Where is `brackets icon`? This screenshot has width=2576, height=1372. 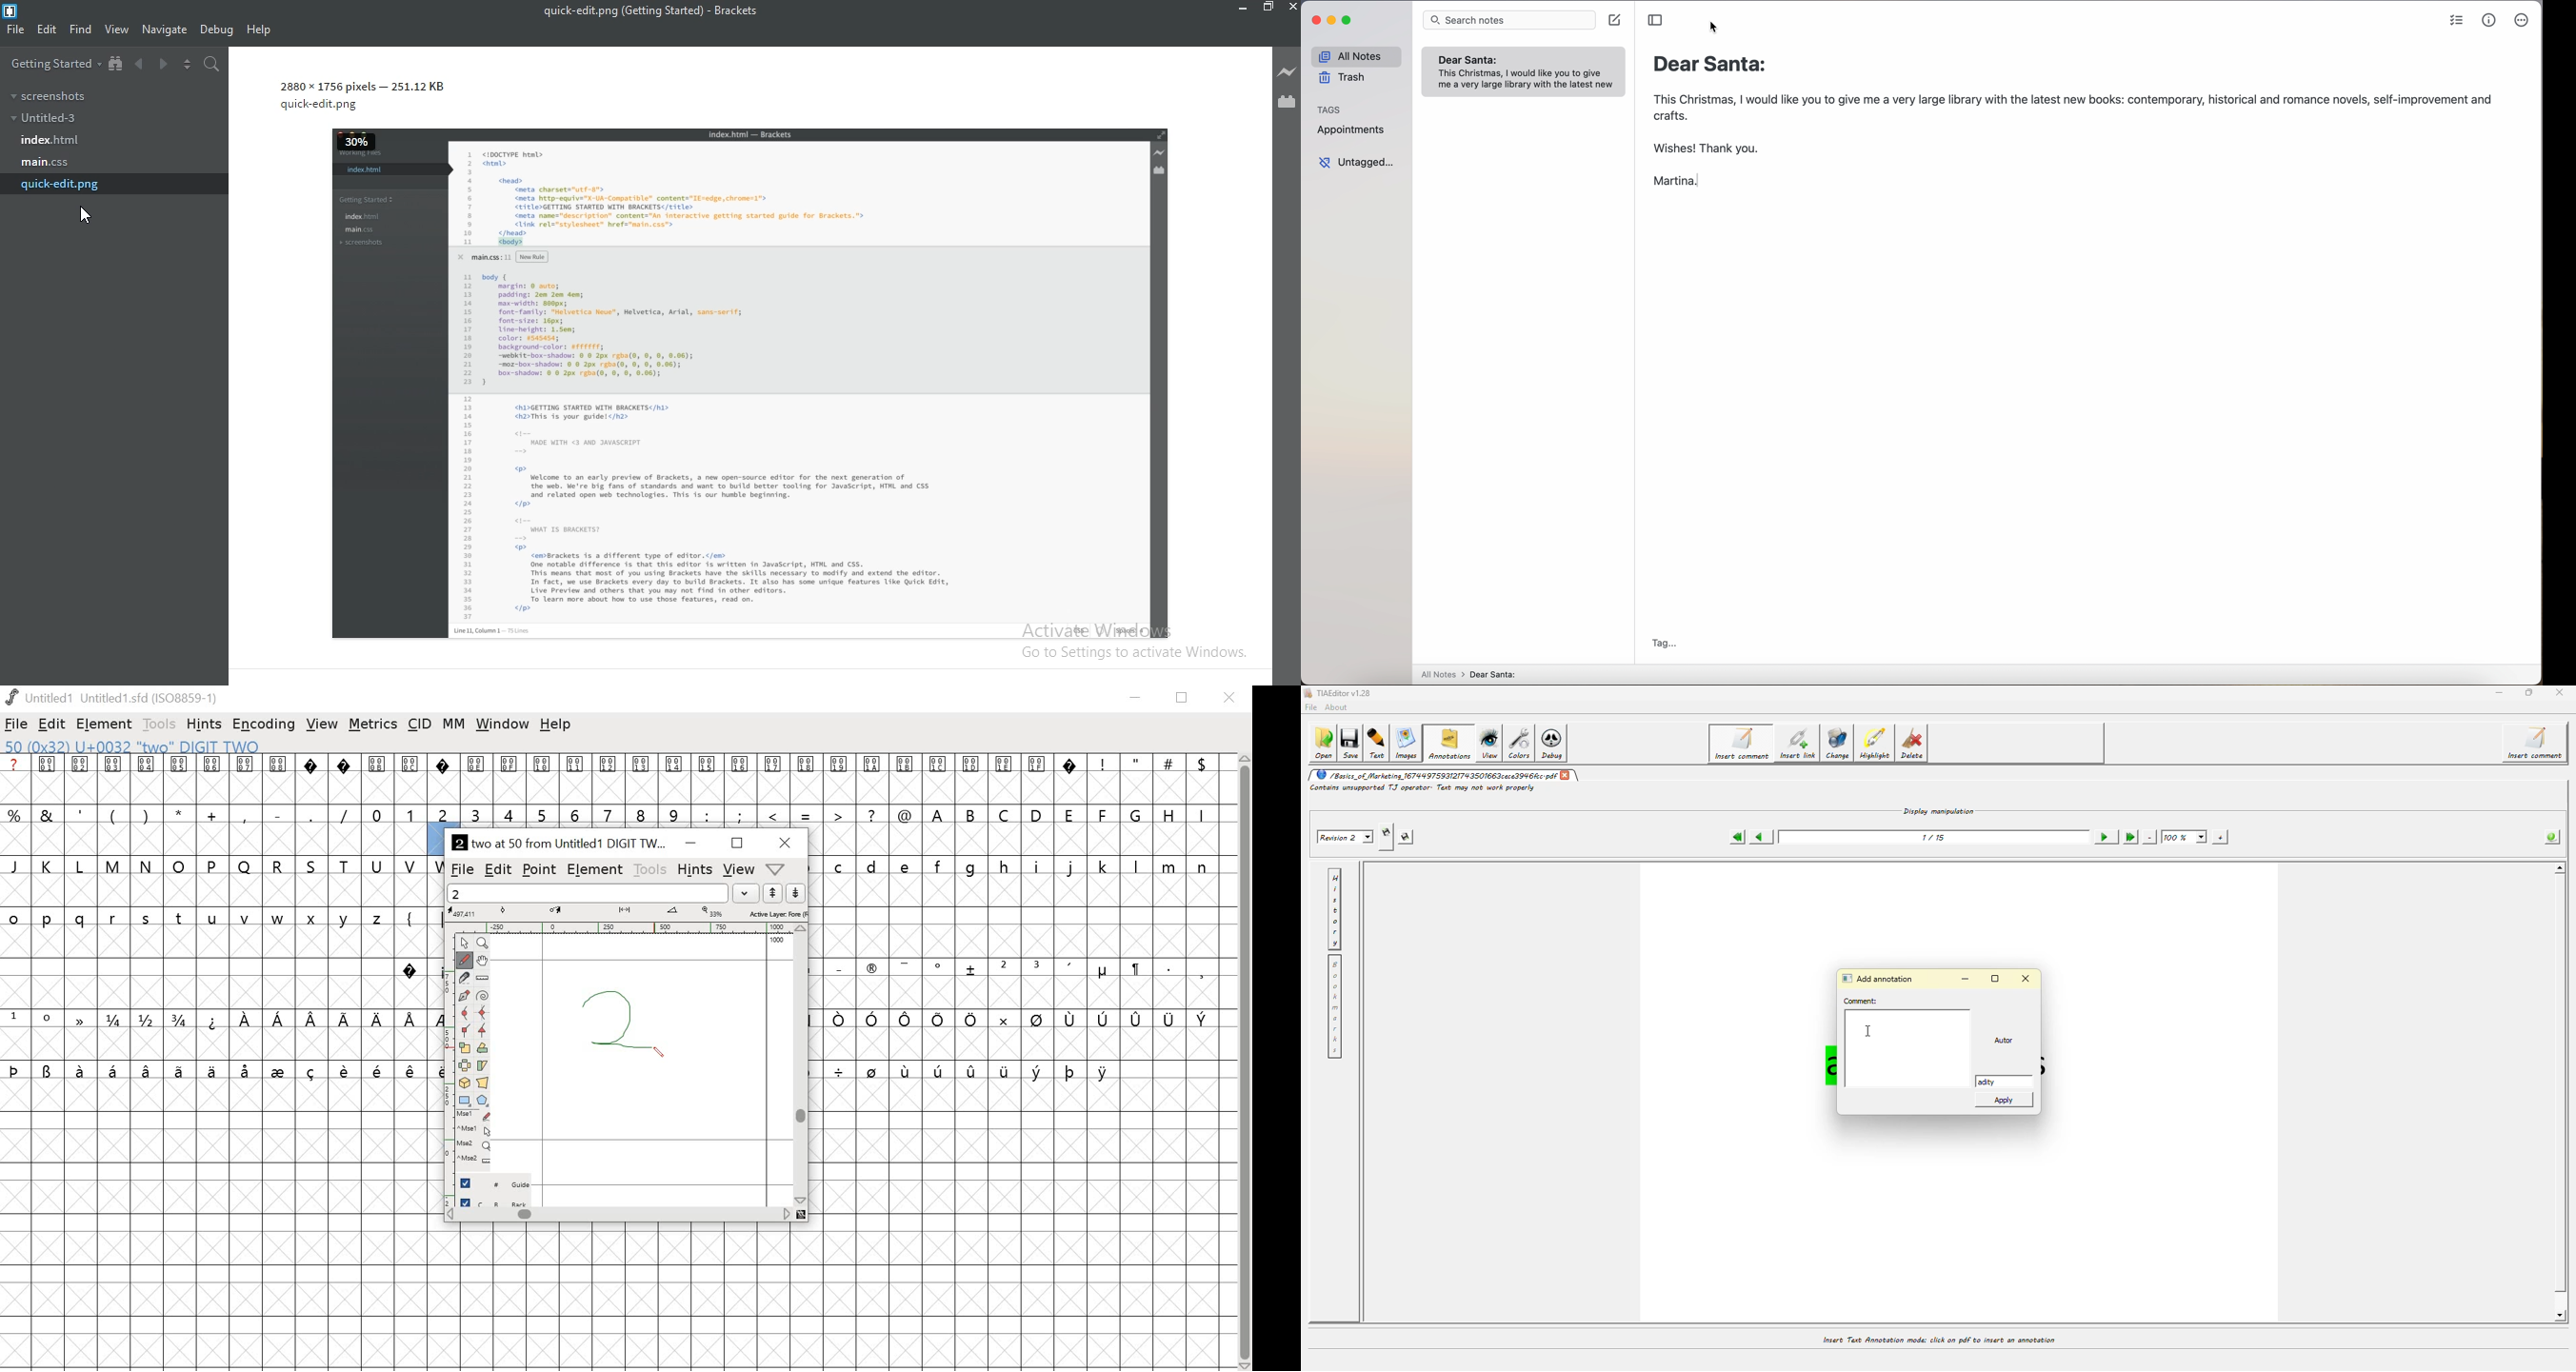
brackets icon is located at coordinates (12, 10).